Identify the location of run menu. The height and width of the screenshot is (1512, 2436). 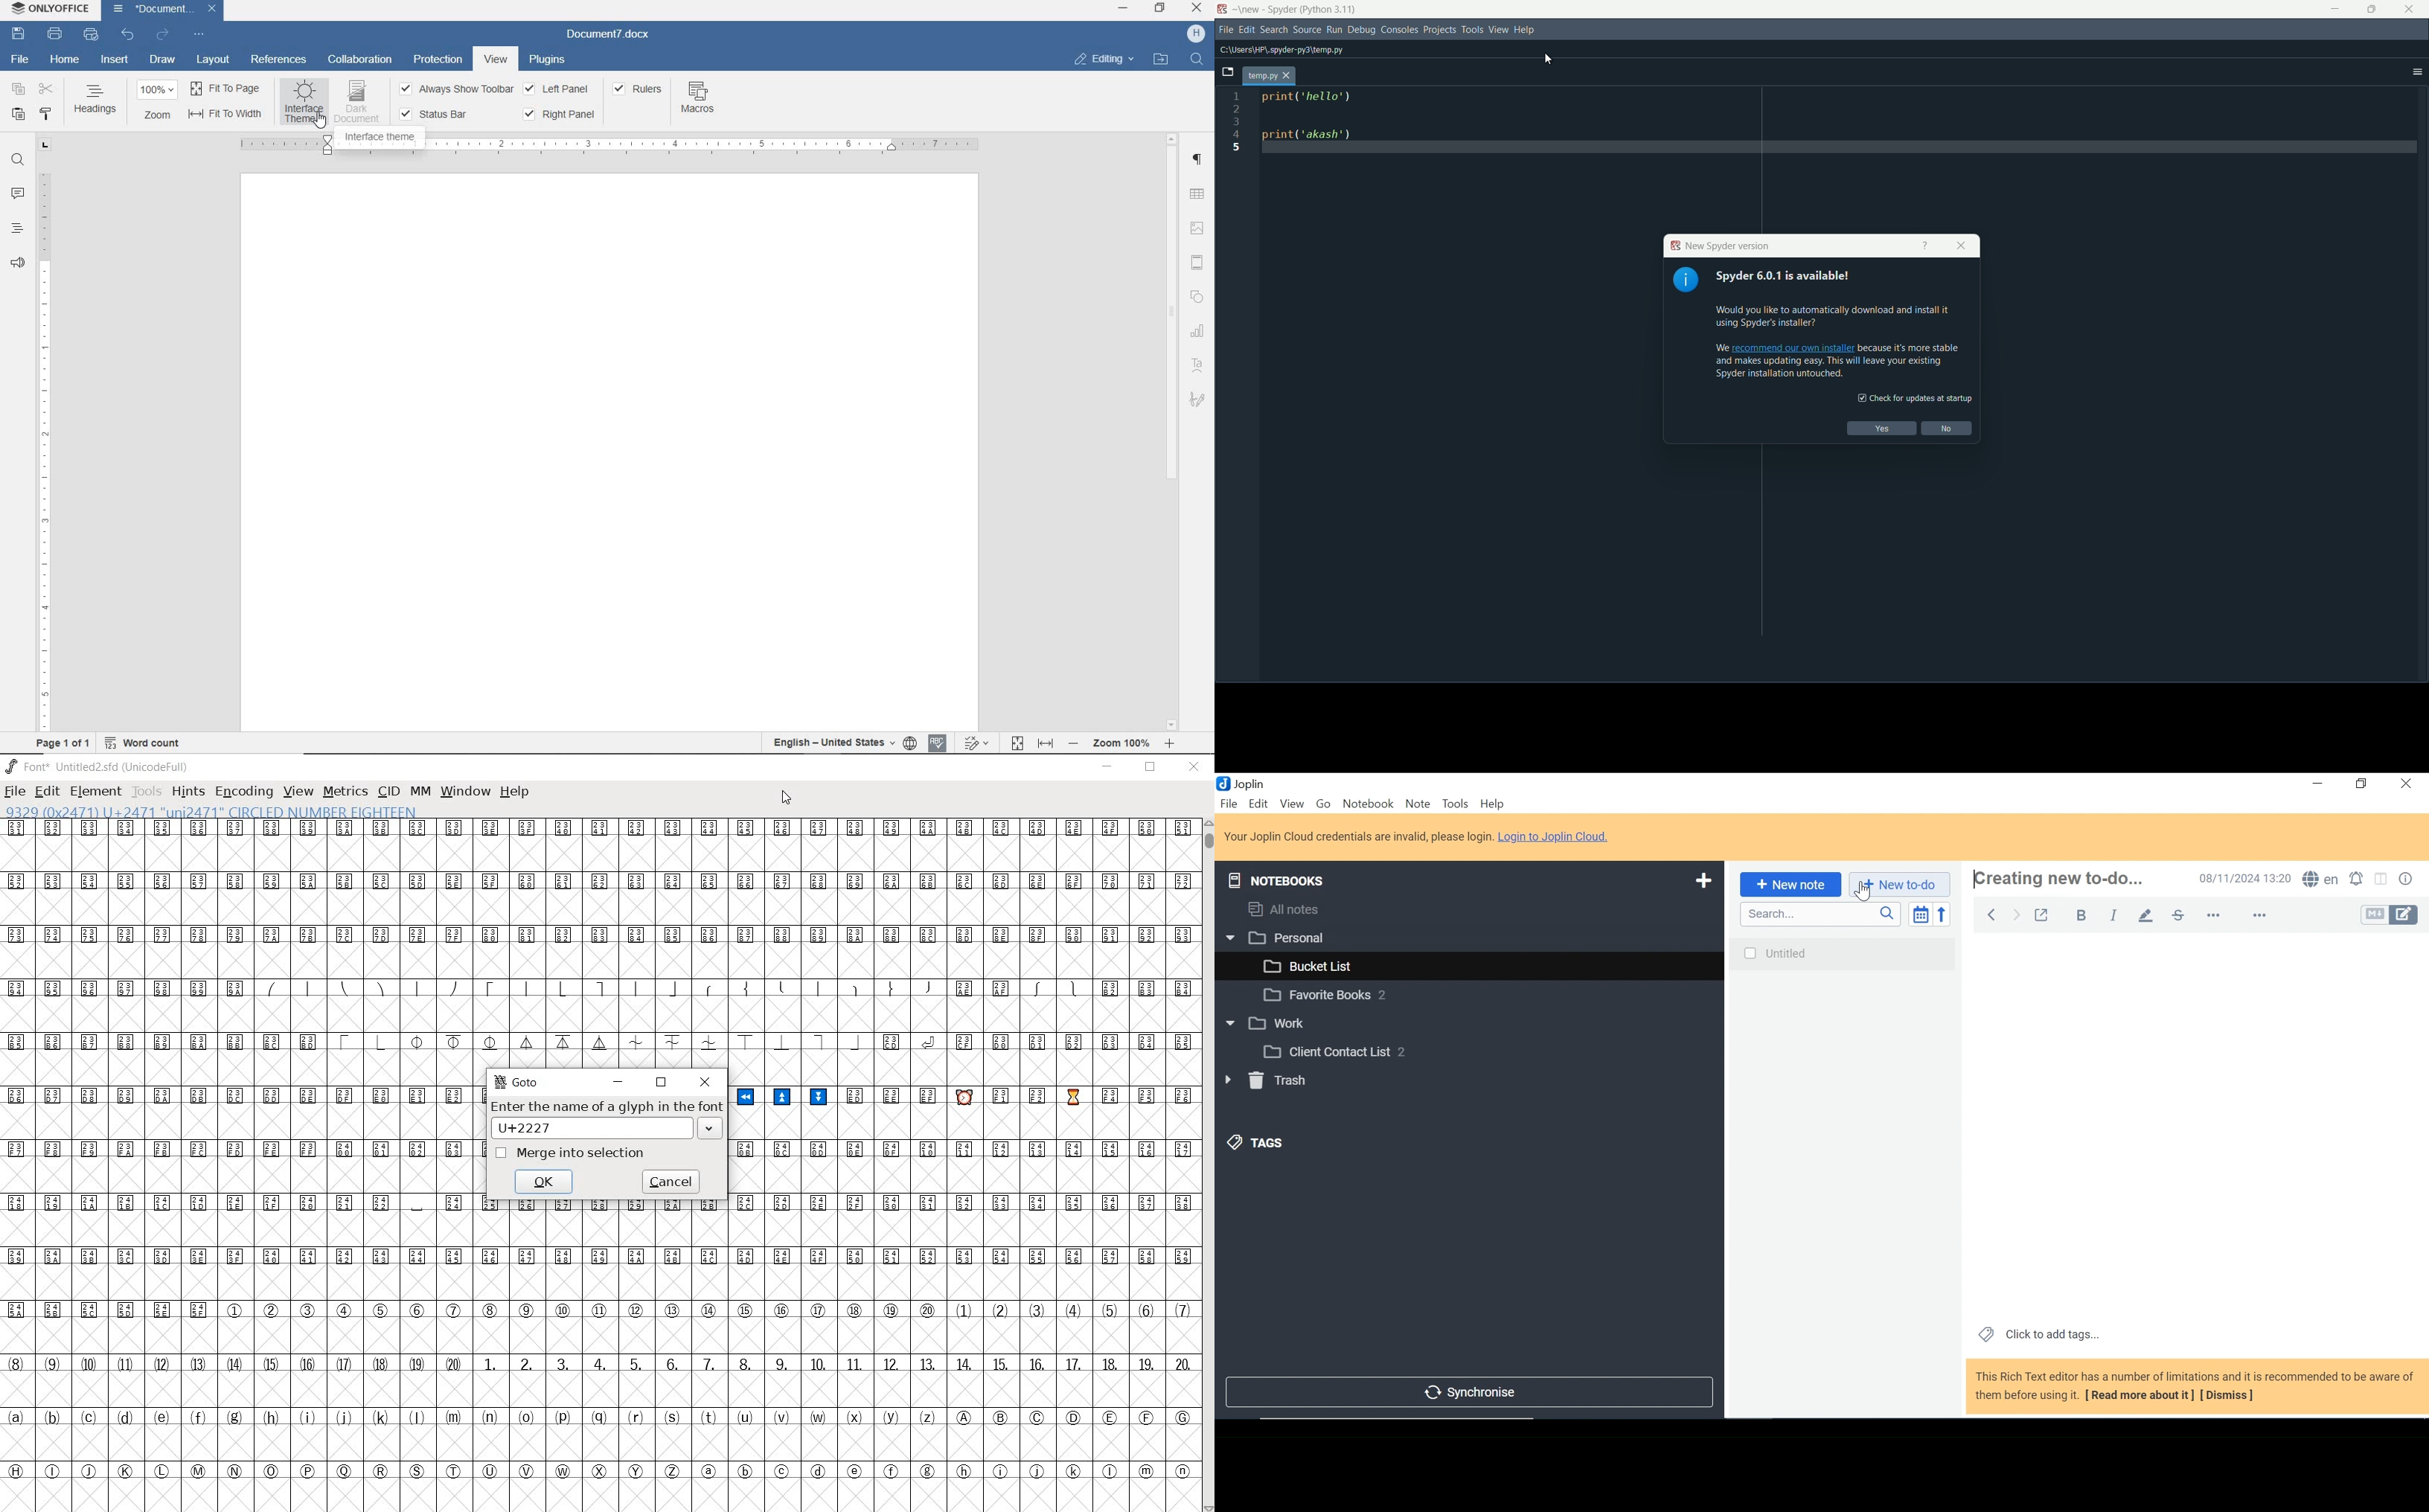
(1334, 30).